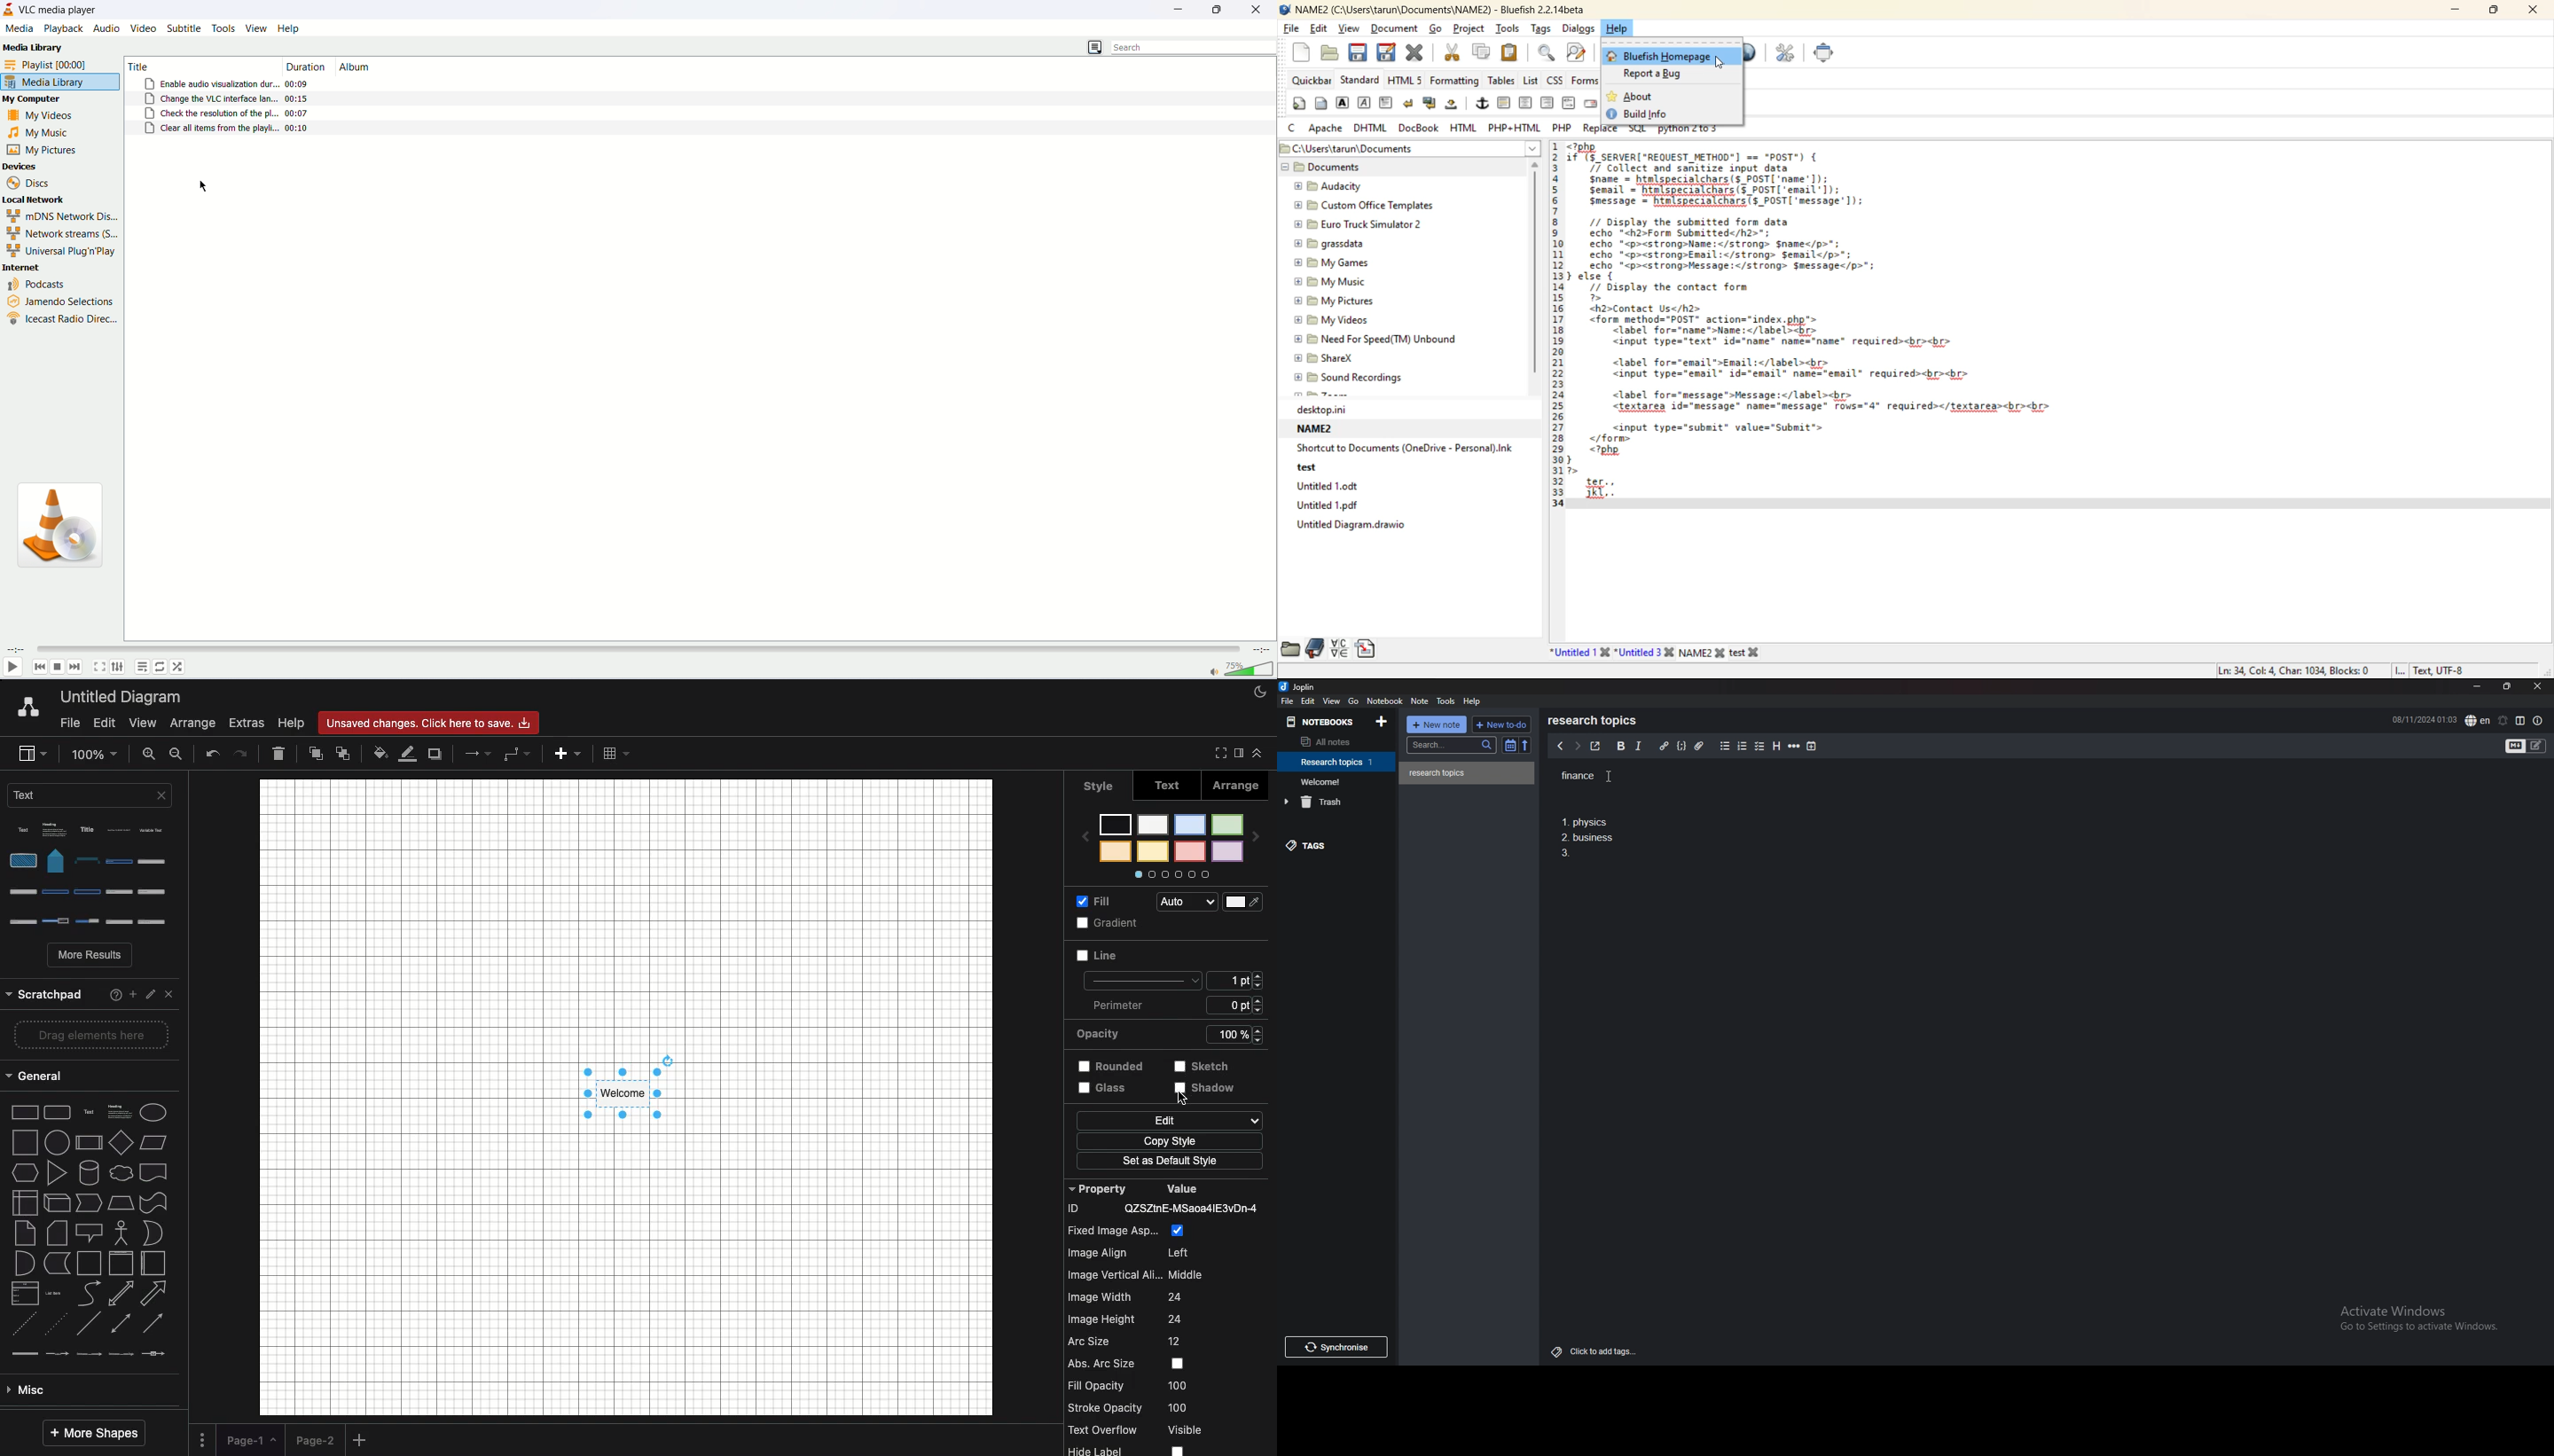 This screenshot has height=1456, width=2576. What do you see at coordinates (1371, 126) in the screenshot?
I see `dhtml` at bounding box center [1371, 126].